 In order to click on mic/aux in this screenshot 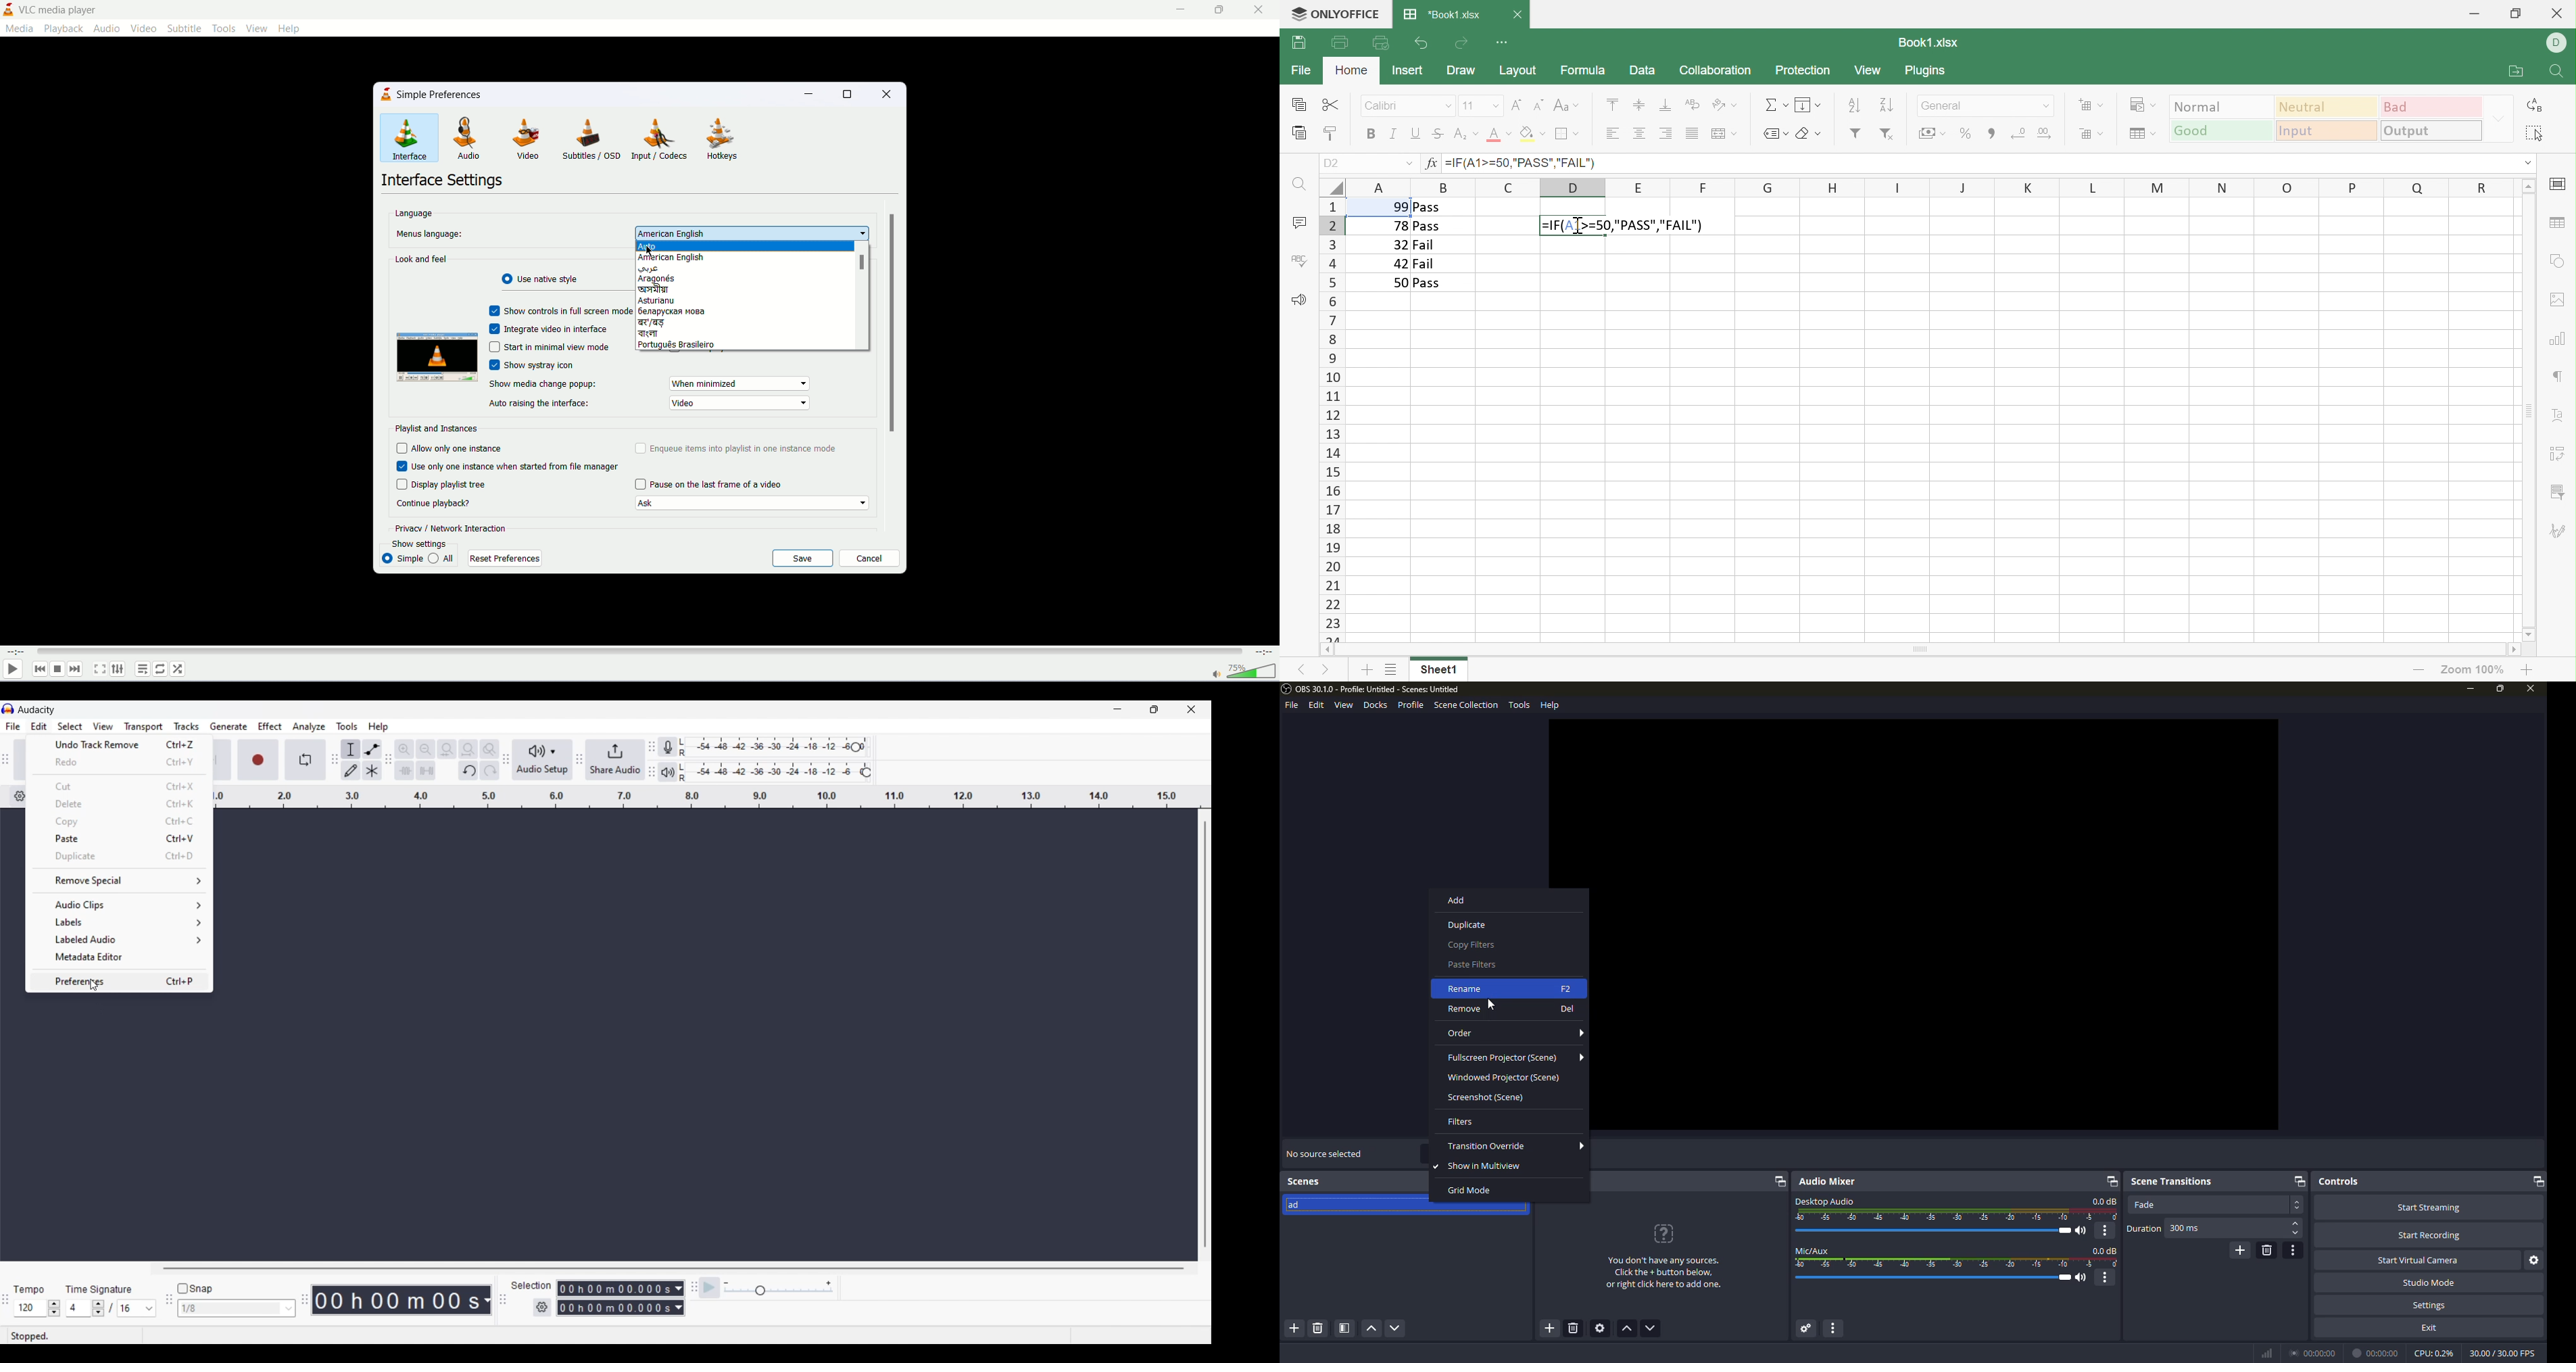, I will do `click(1813, 1250)`.